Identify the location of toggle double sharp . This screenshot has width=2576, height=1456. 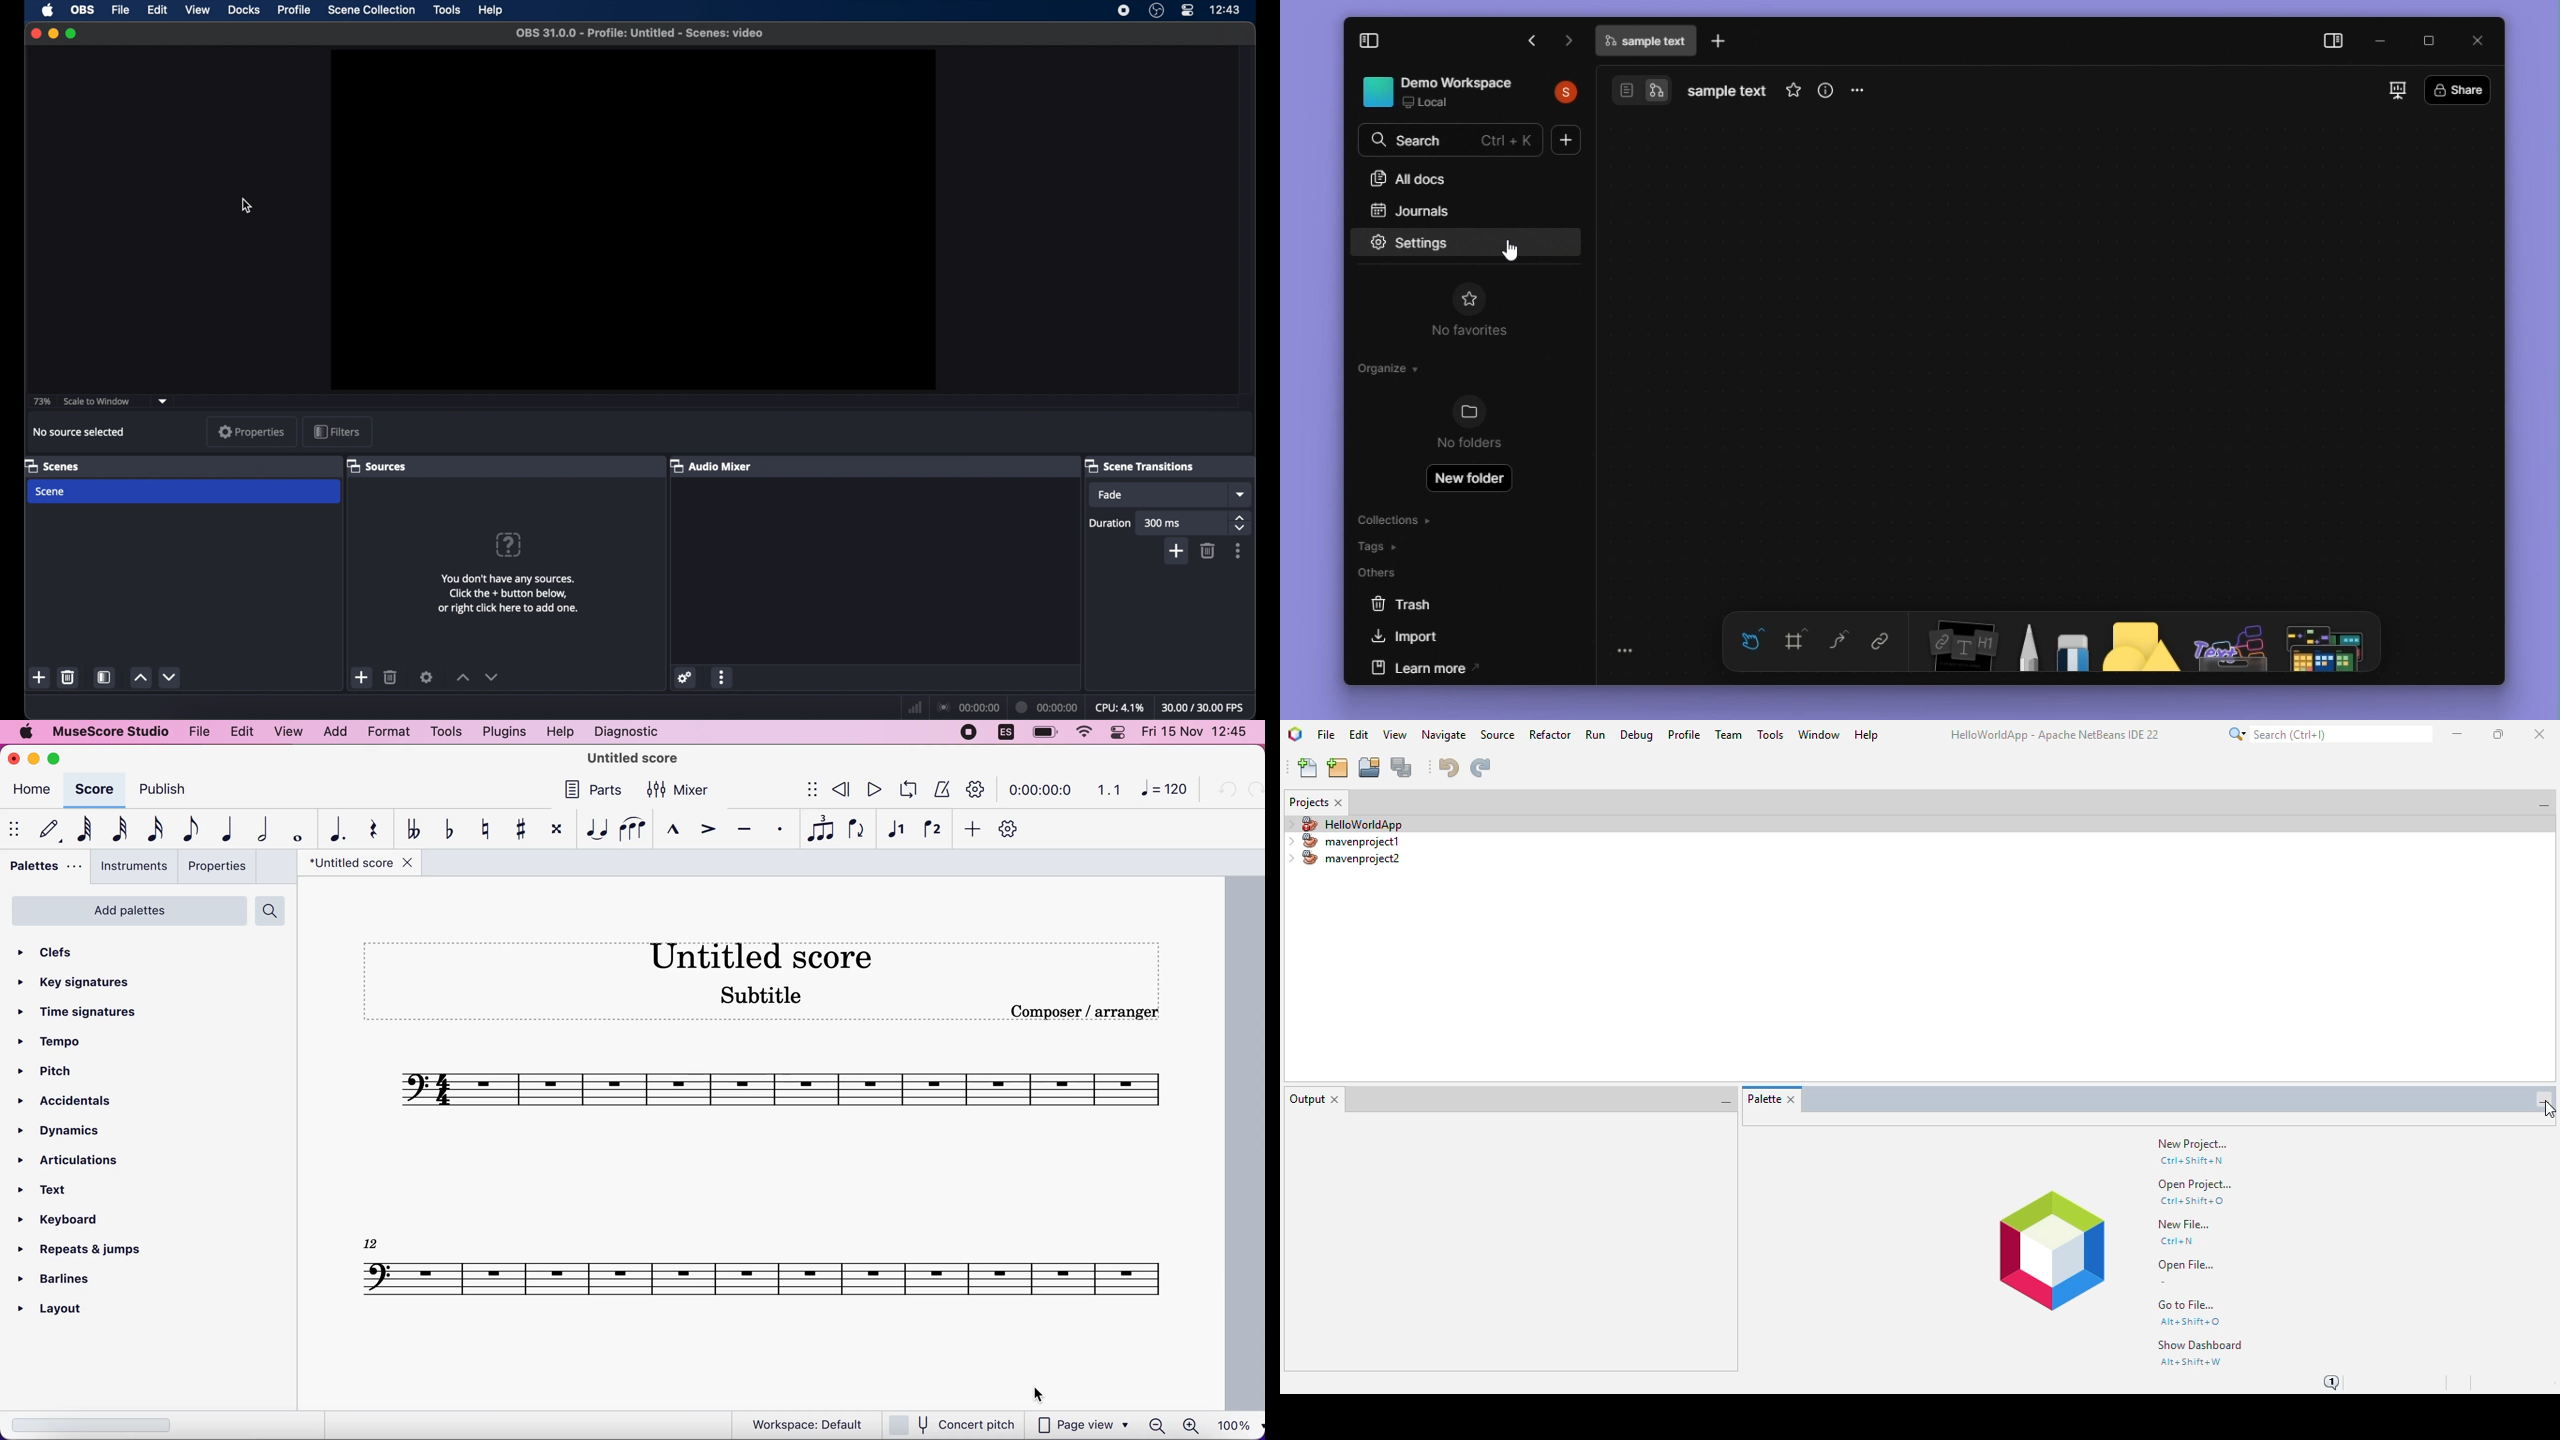
(553, 826).